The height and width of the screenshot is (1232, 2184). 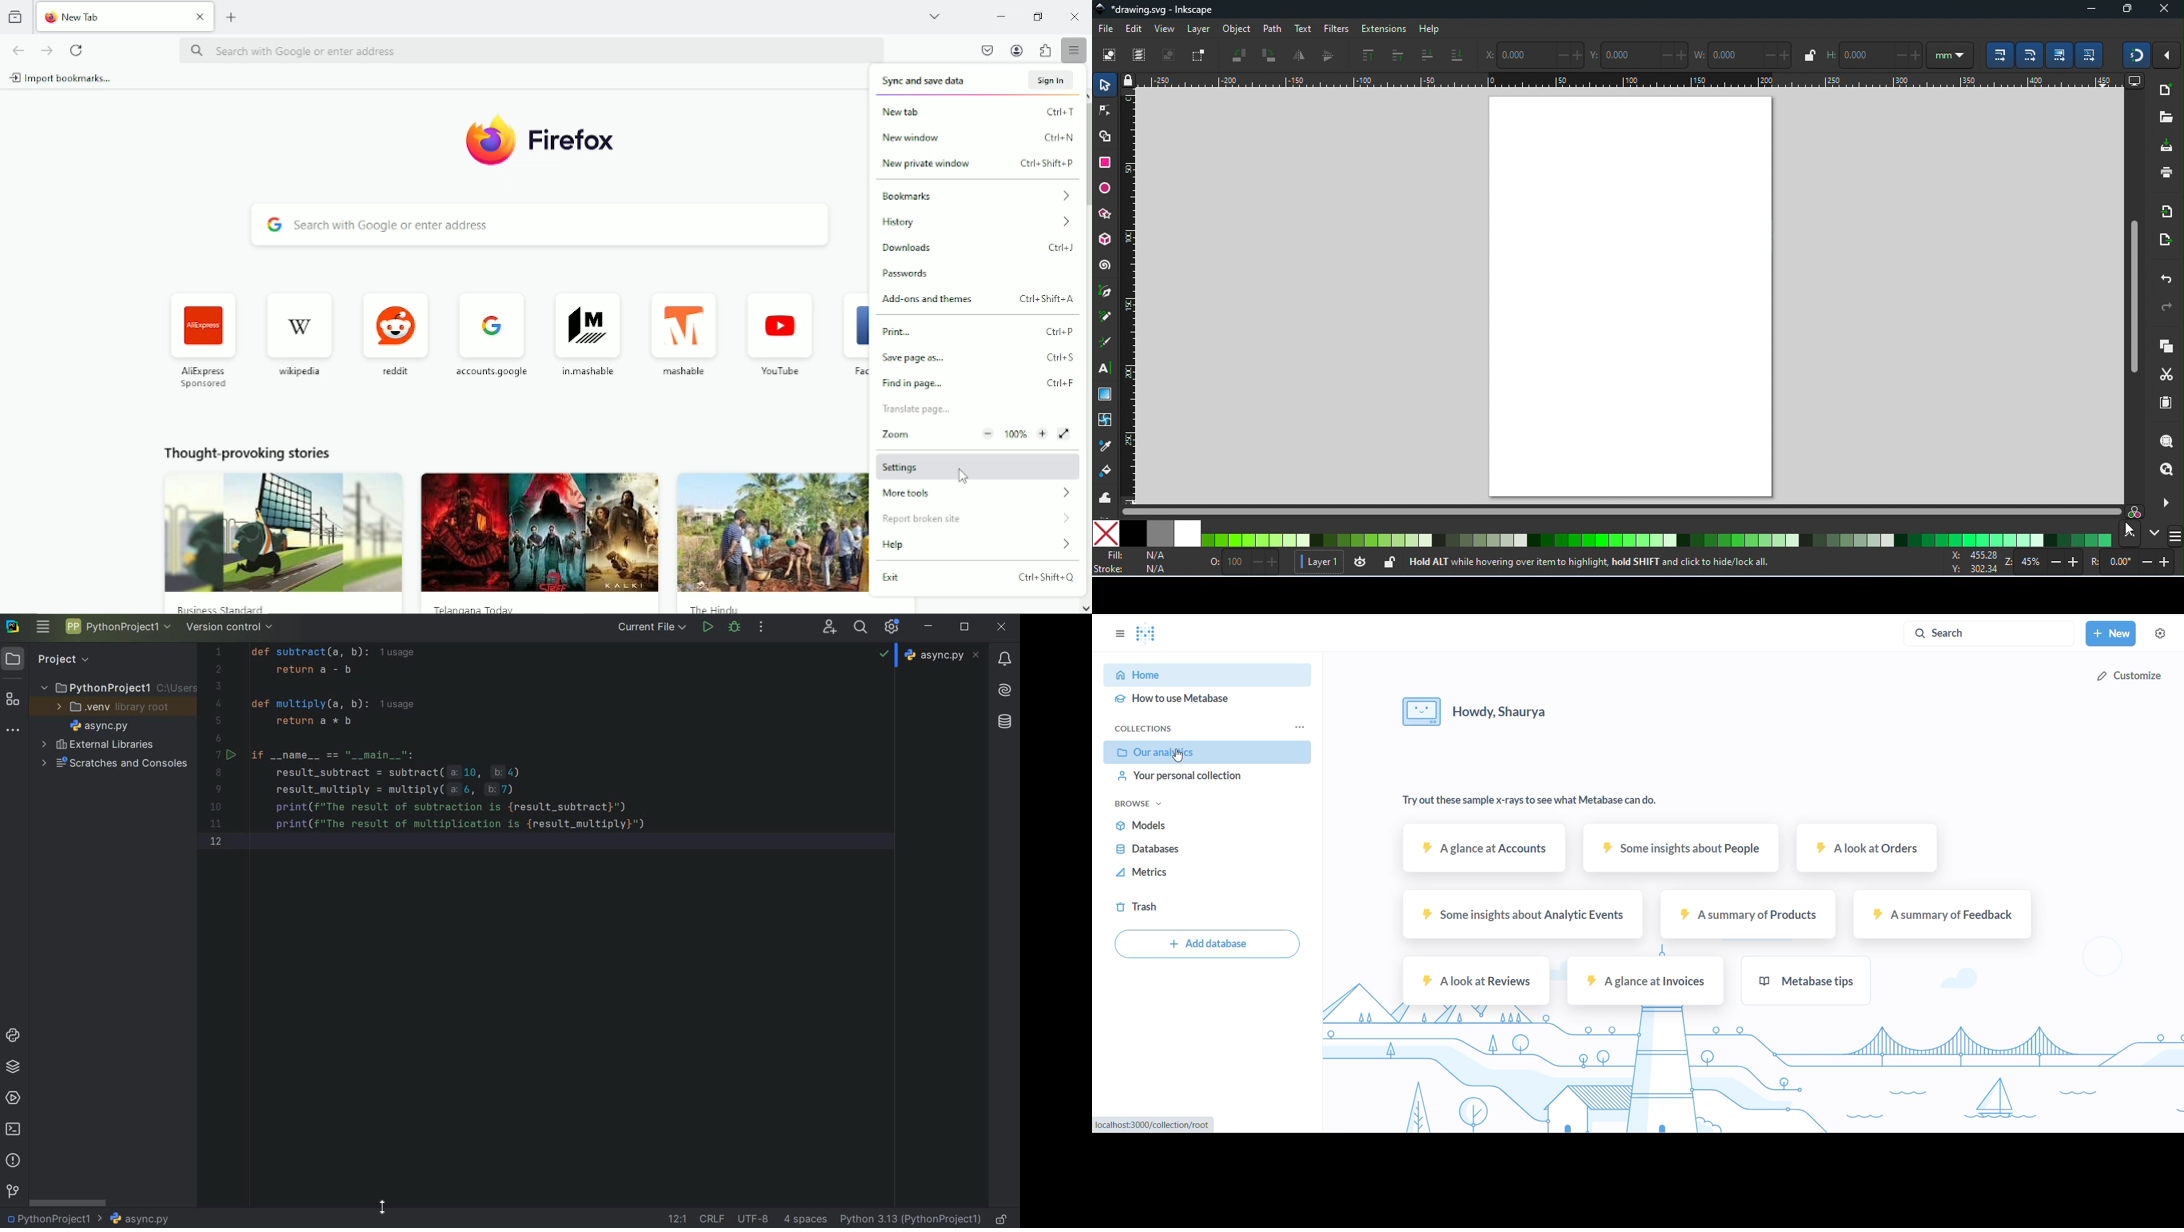 I want to click on extensions, so click(x=1383, y=29).